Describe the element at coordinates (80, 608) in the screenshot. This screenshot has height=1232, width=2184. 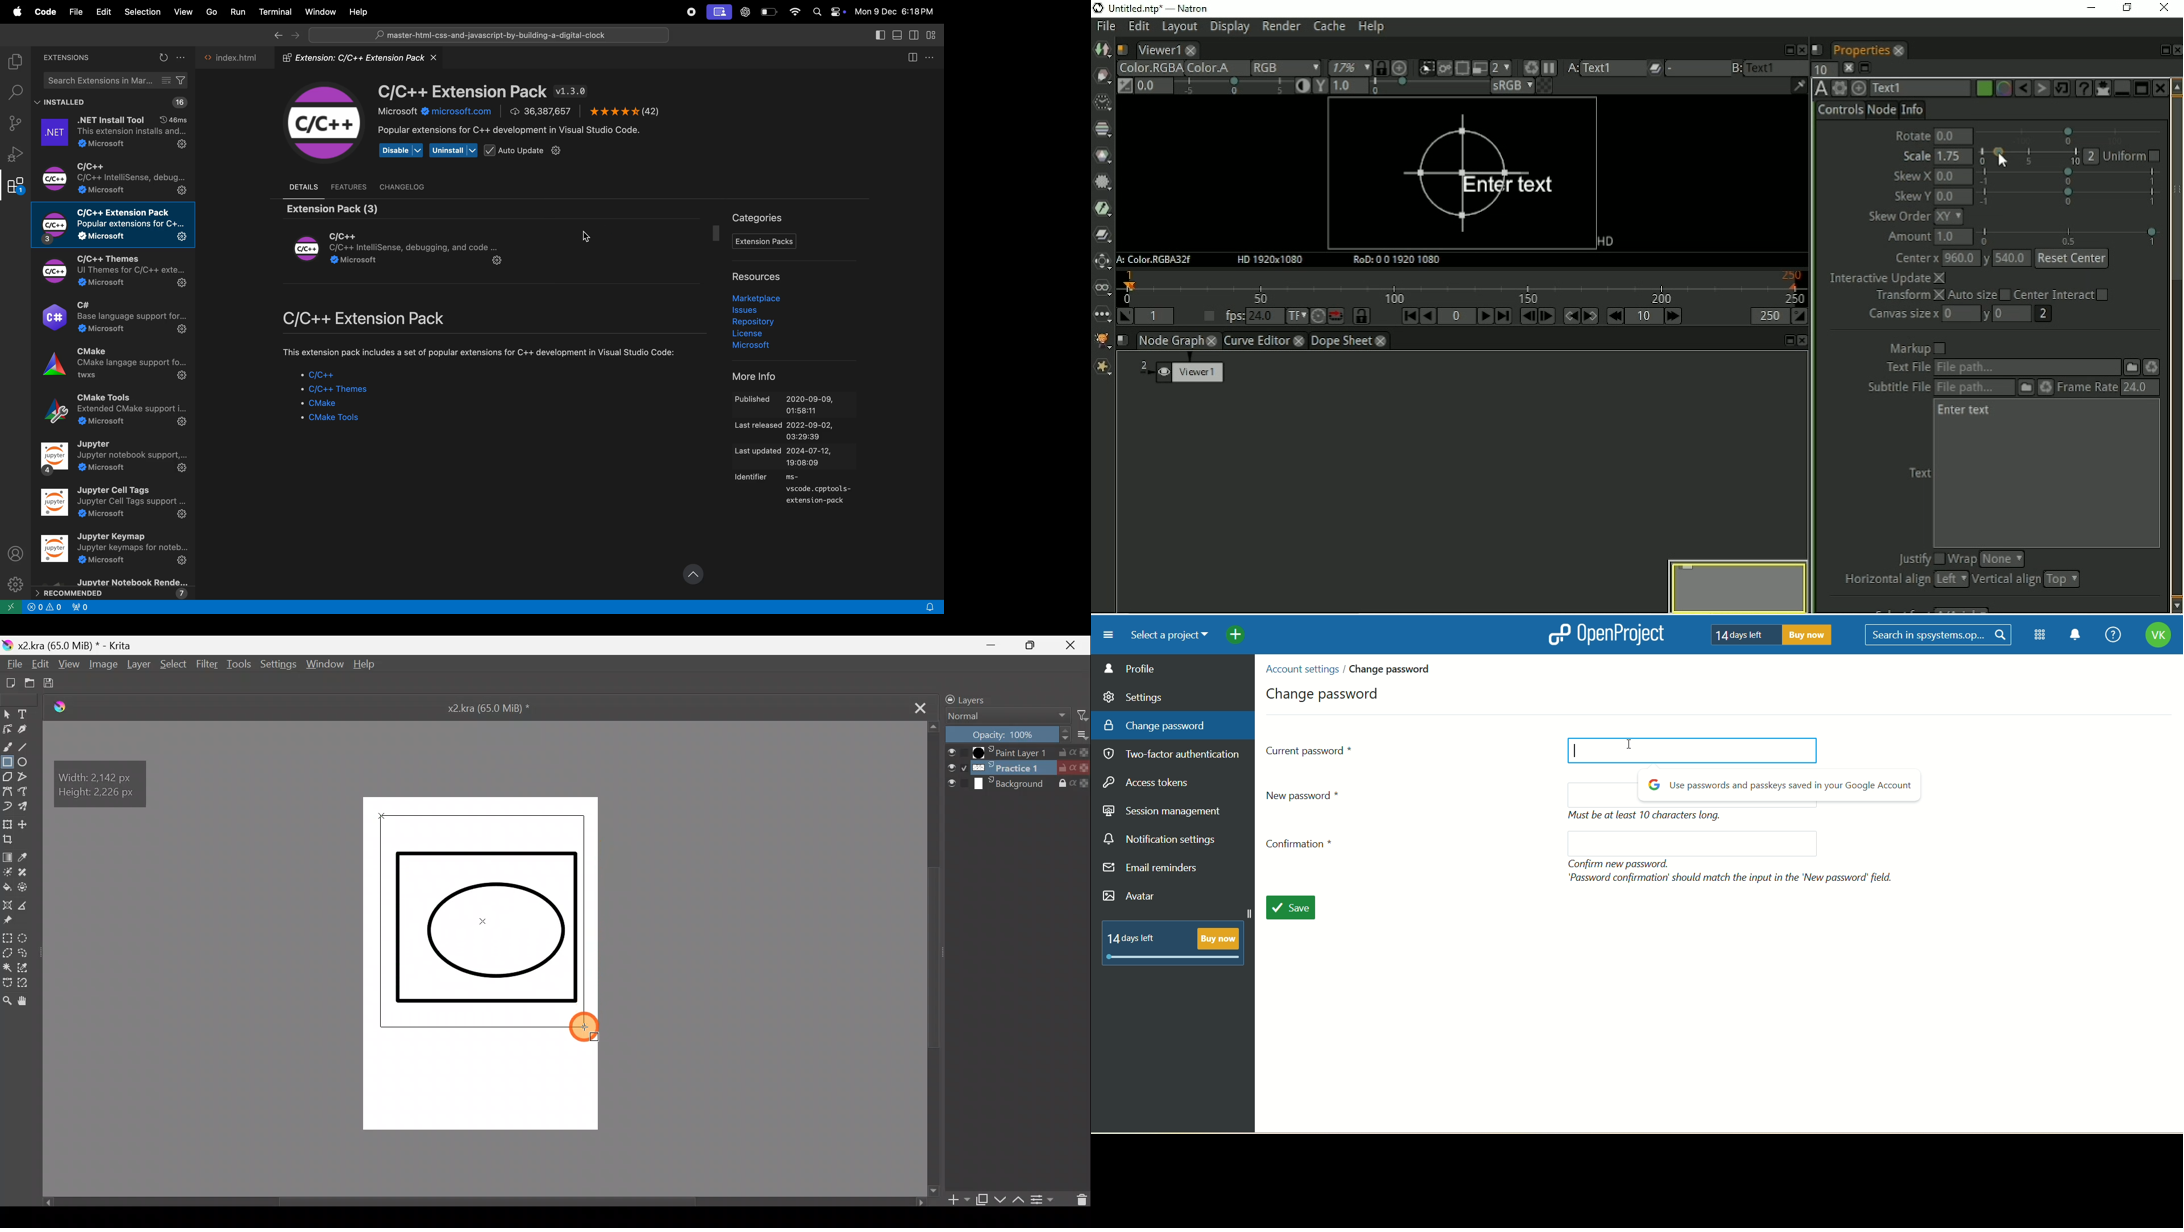
I see `alert` at that location.